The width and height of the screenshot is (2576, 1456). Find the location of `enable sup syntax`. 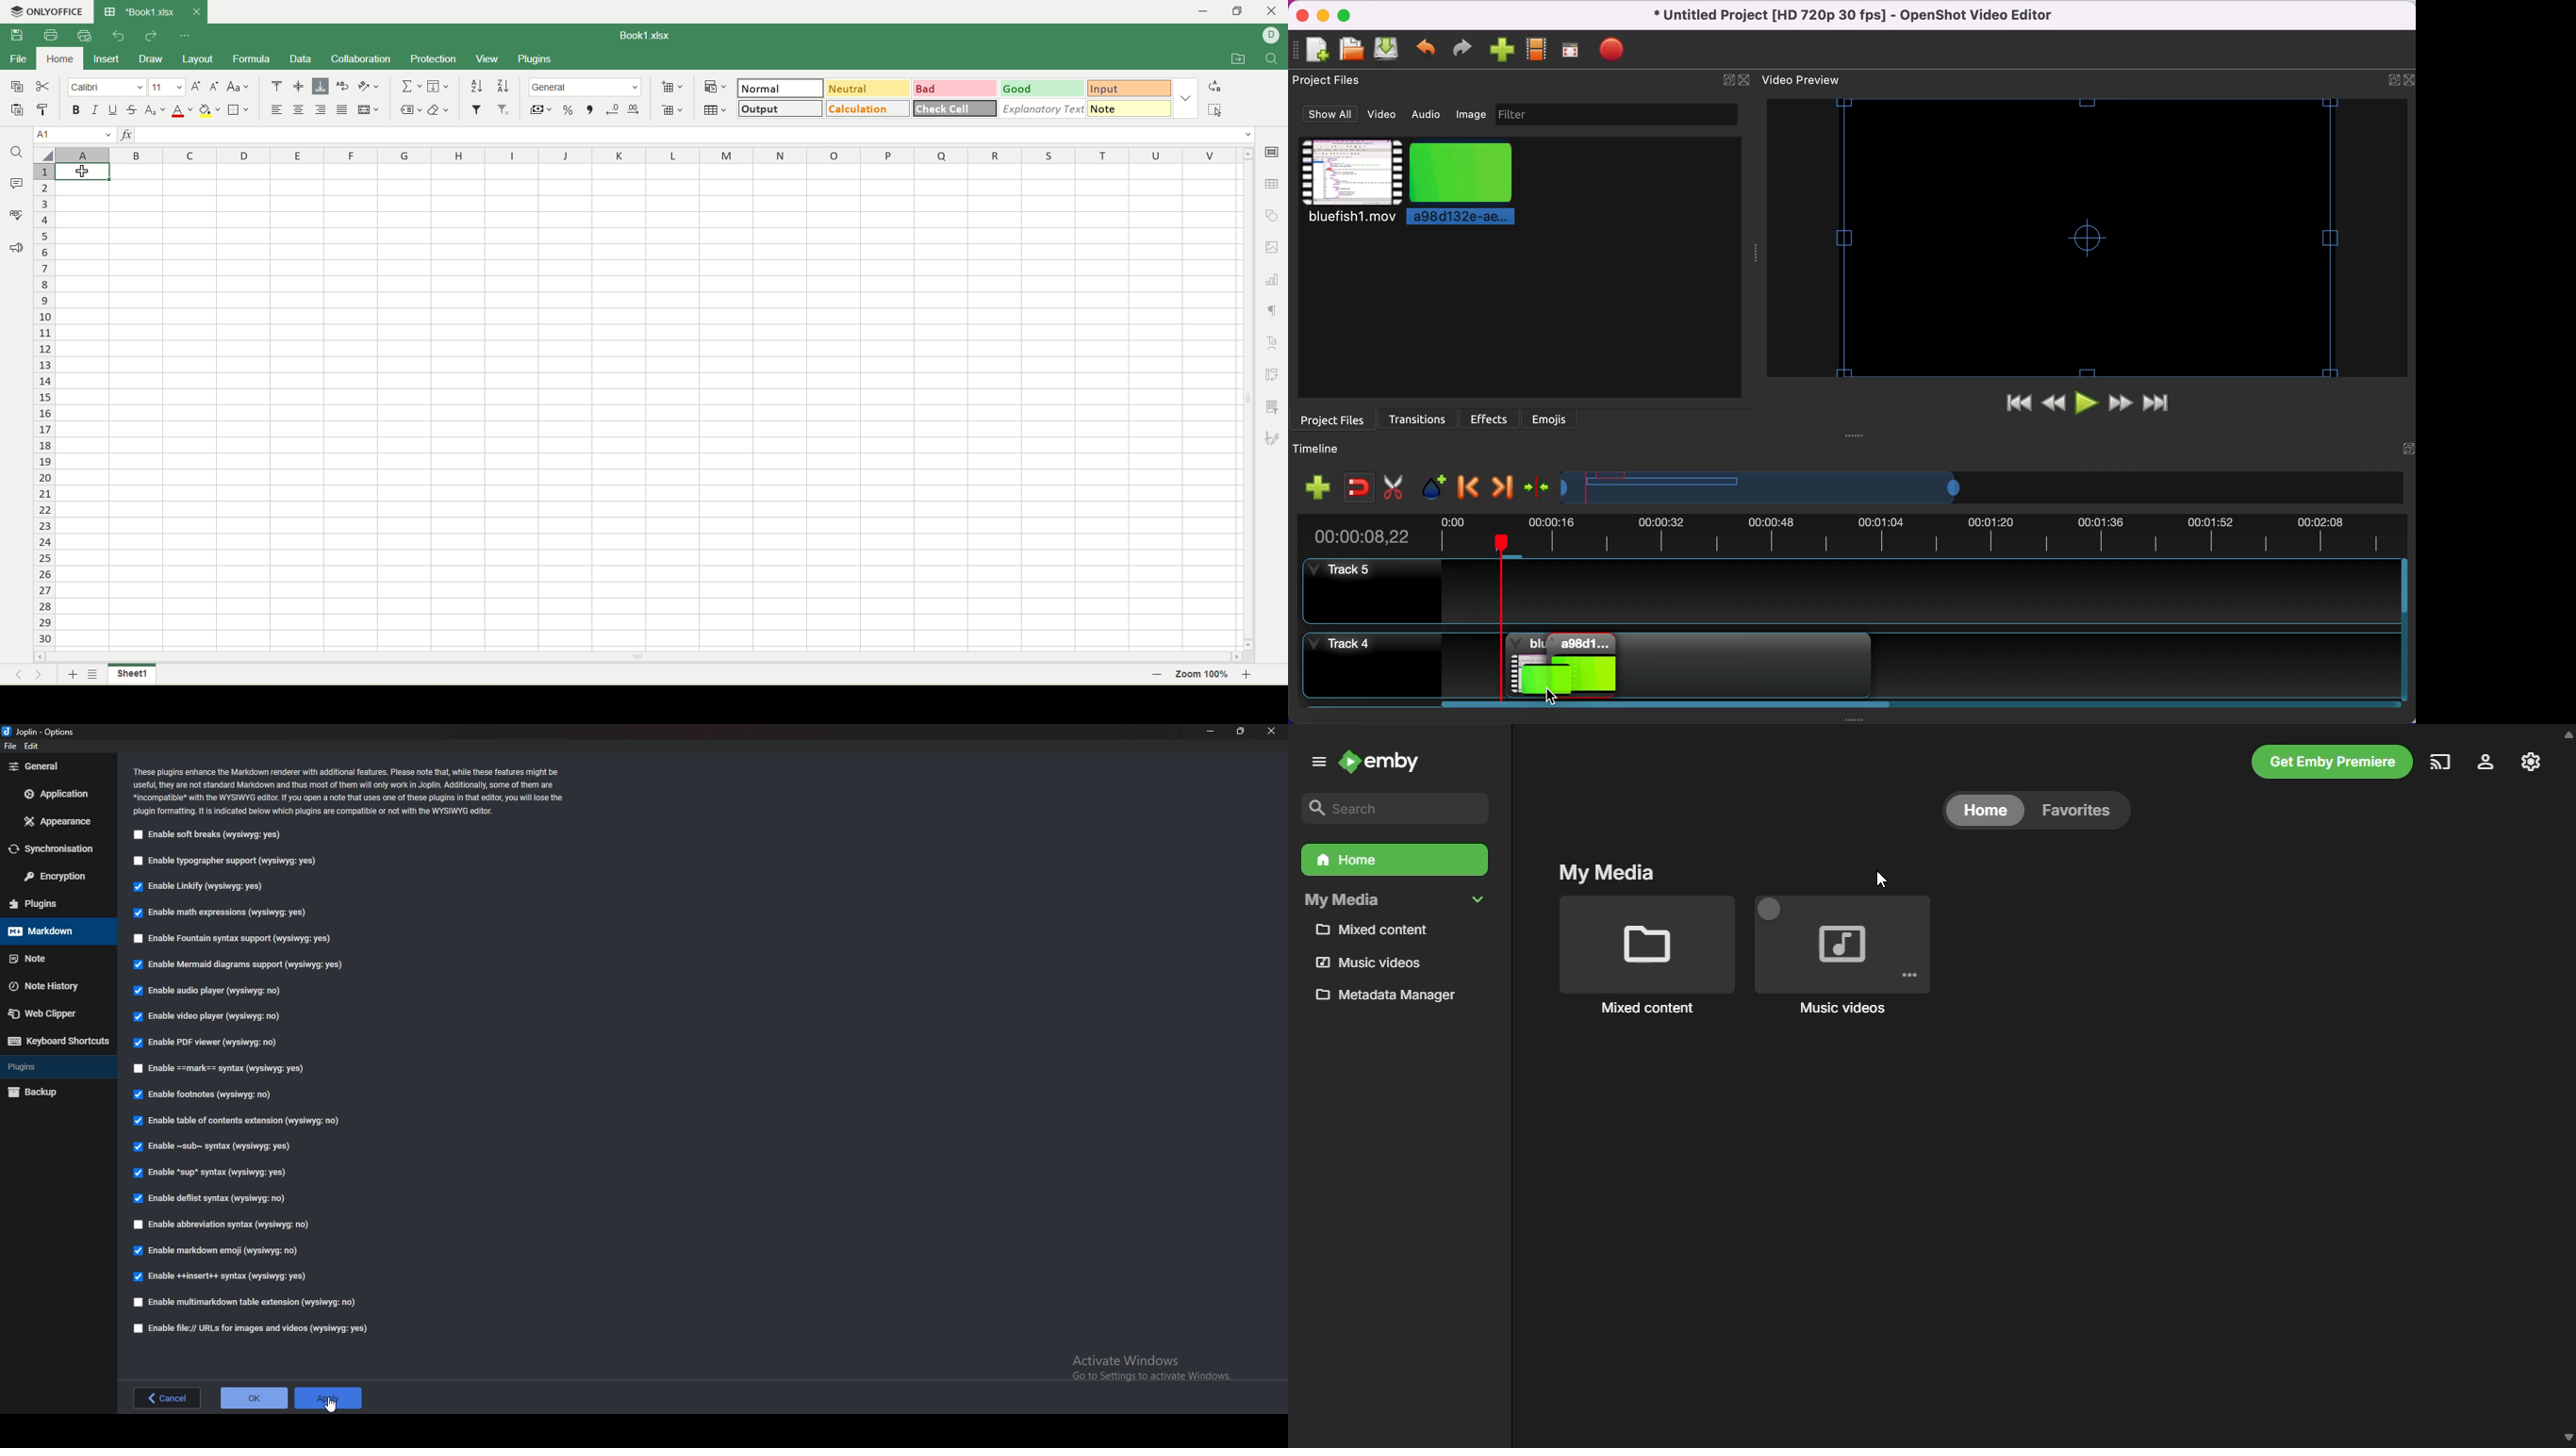

enable sup syntax is located at coordinates (210, 1175).